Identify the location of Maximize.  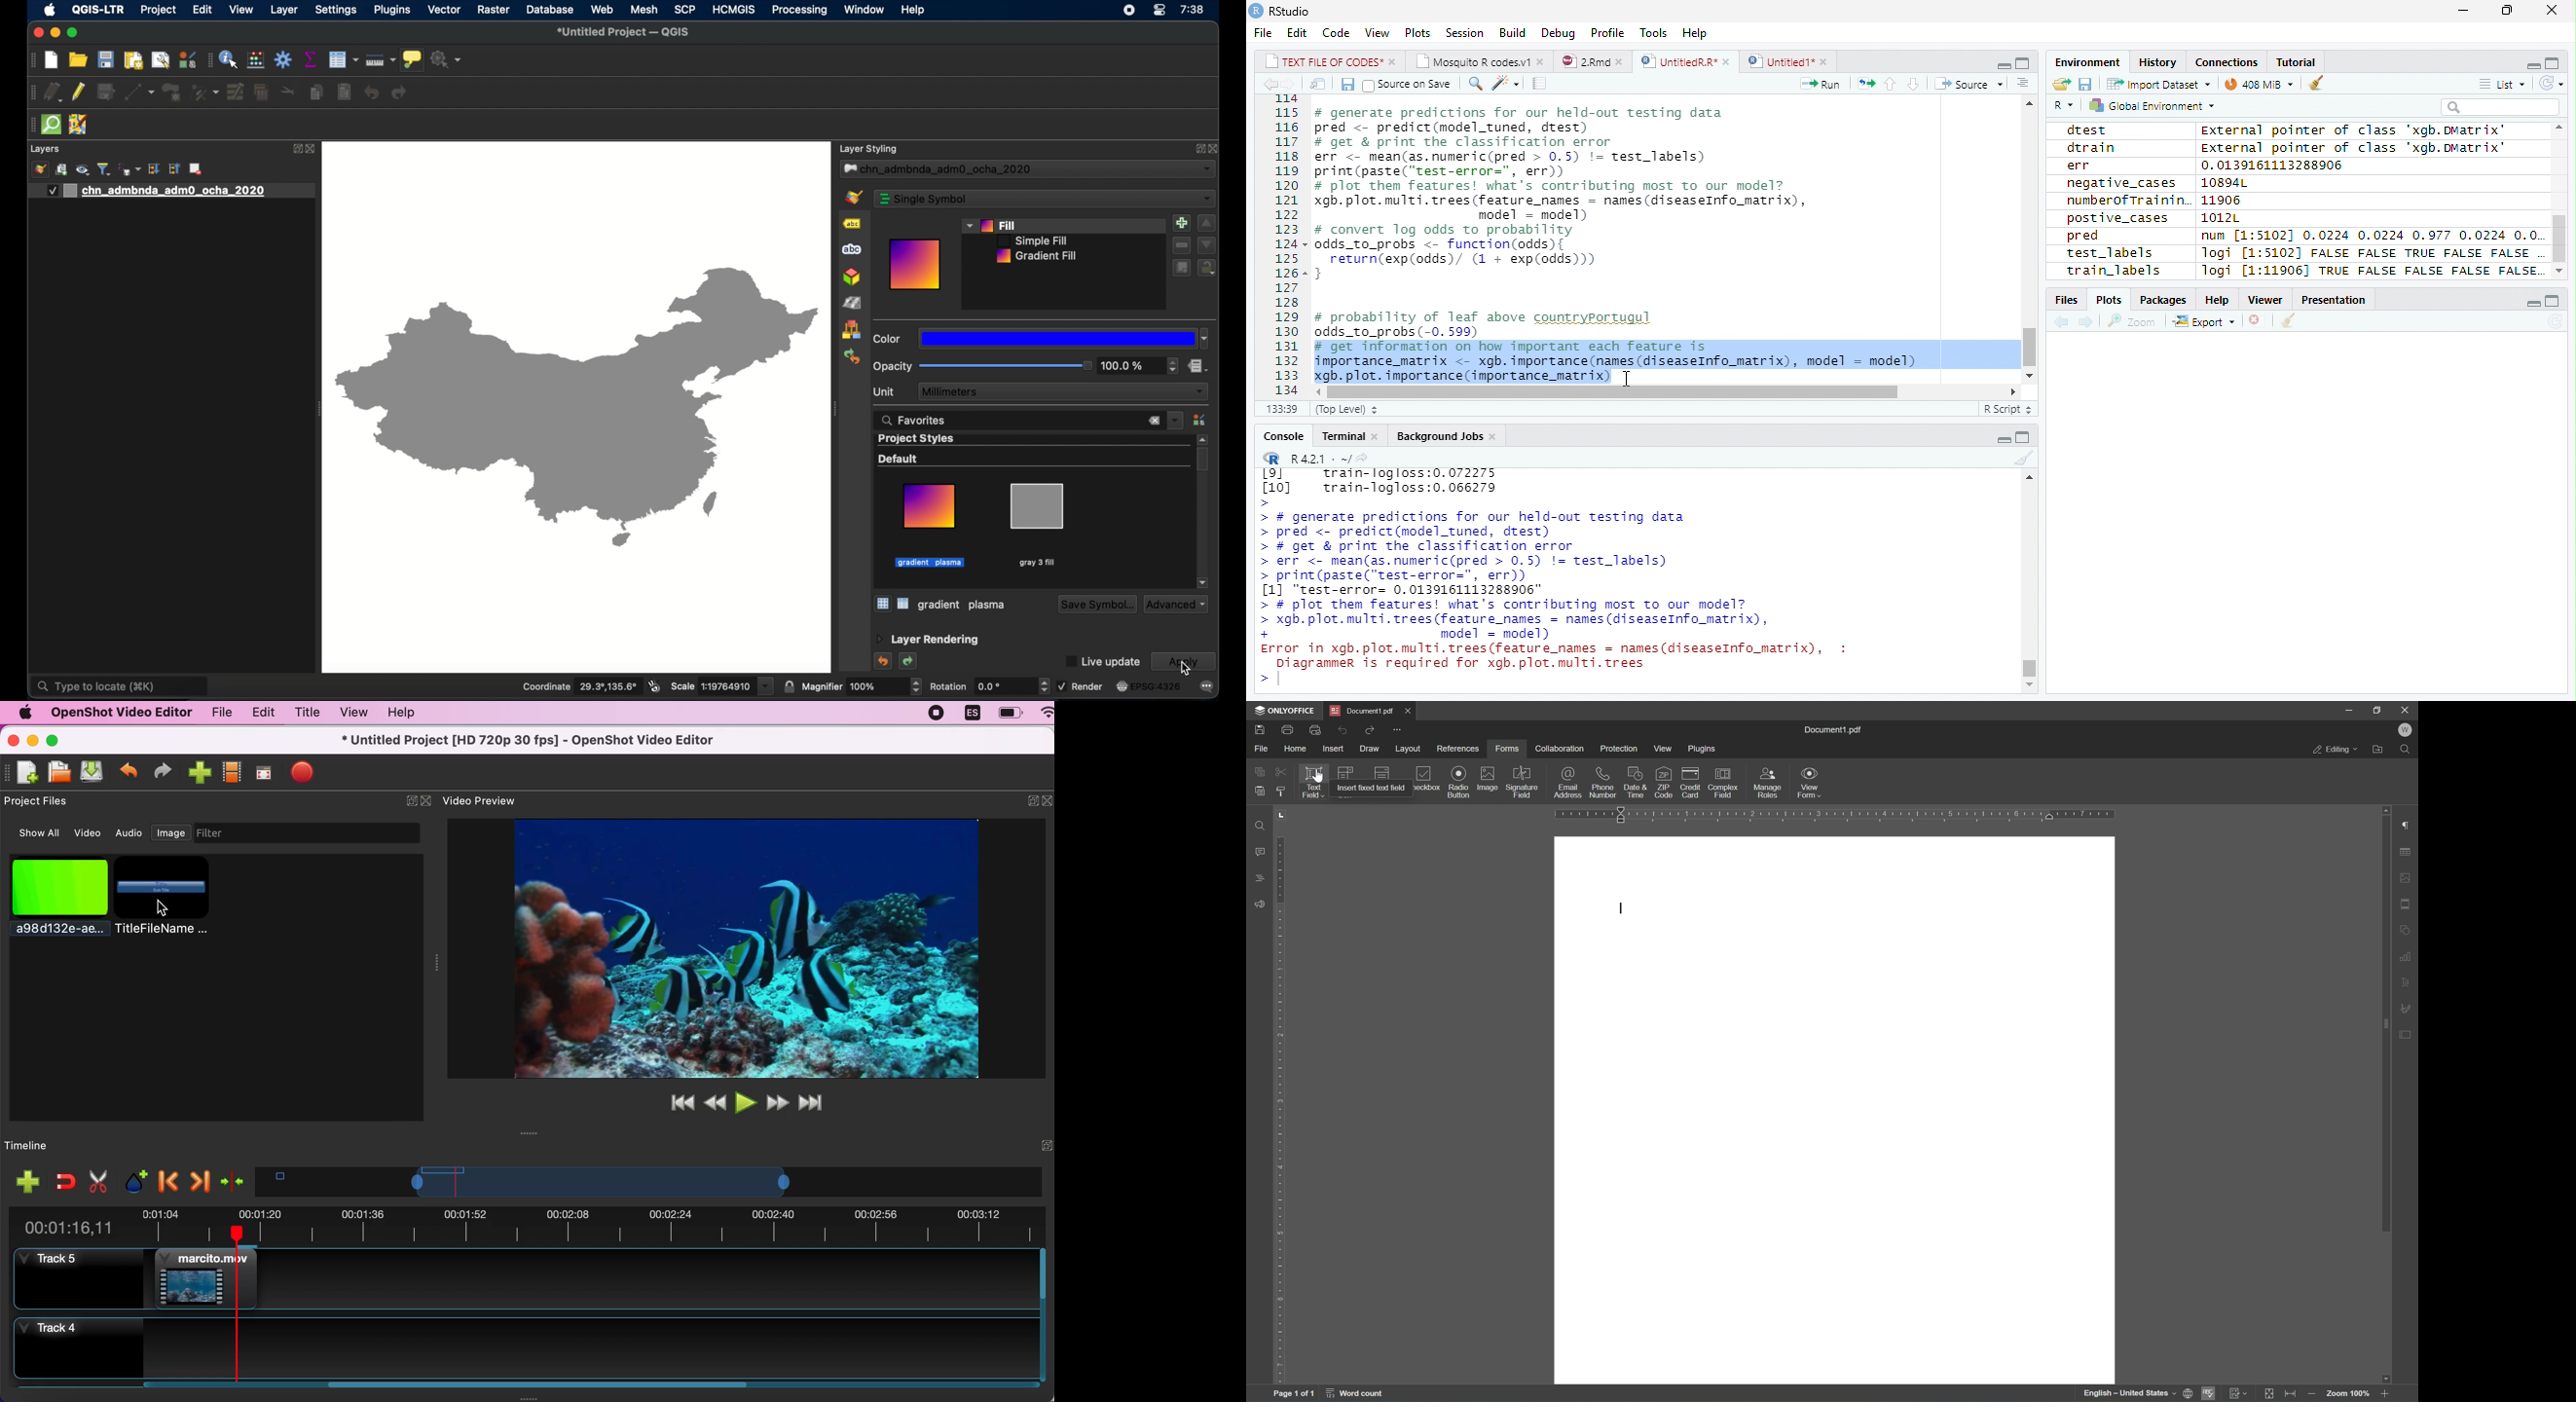
(2552, 299).